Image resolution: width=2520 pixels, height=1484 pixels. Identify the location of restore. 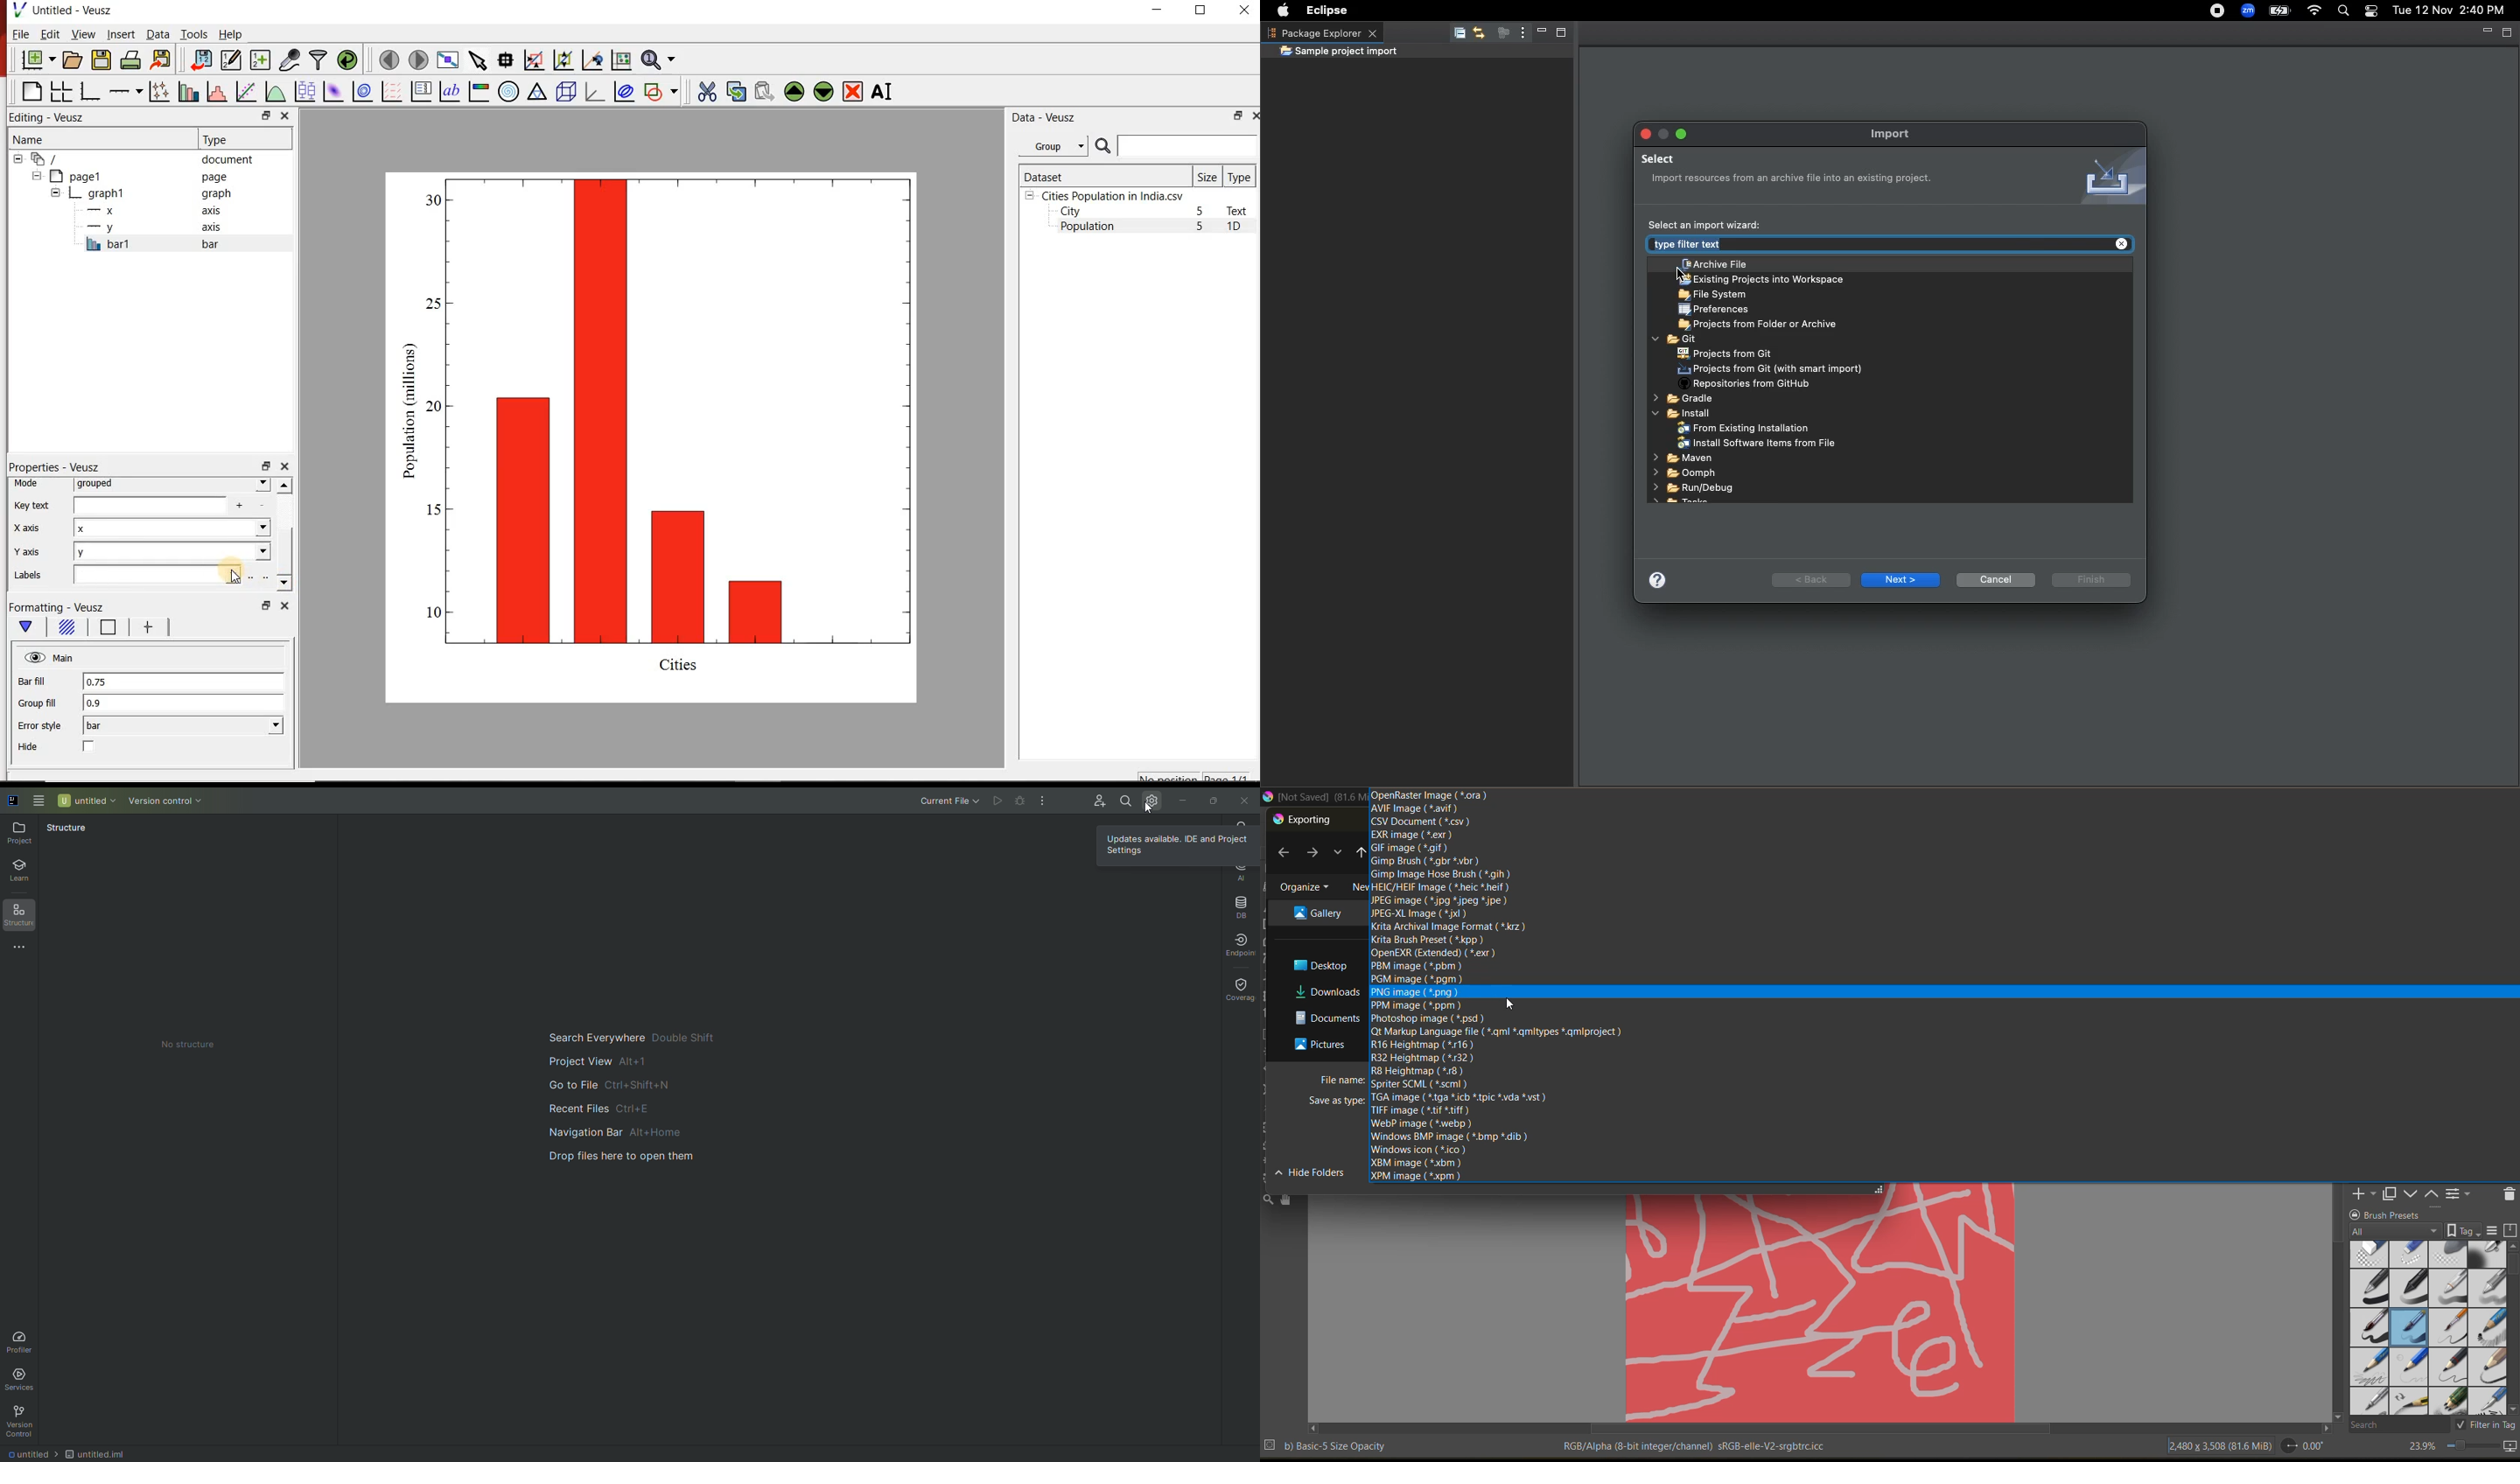
(265, 115).